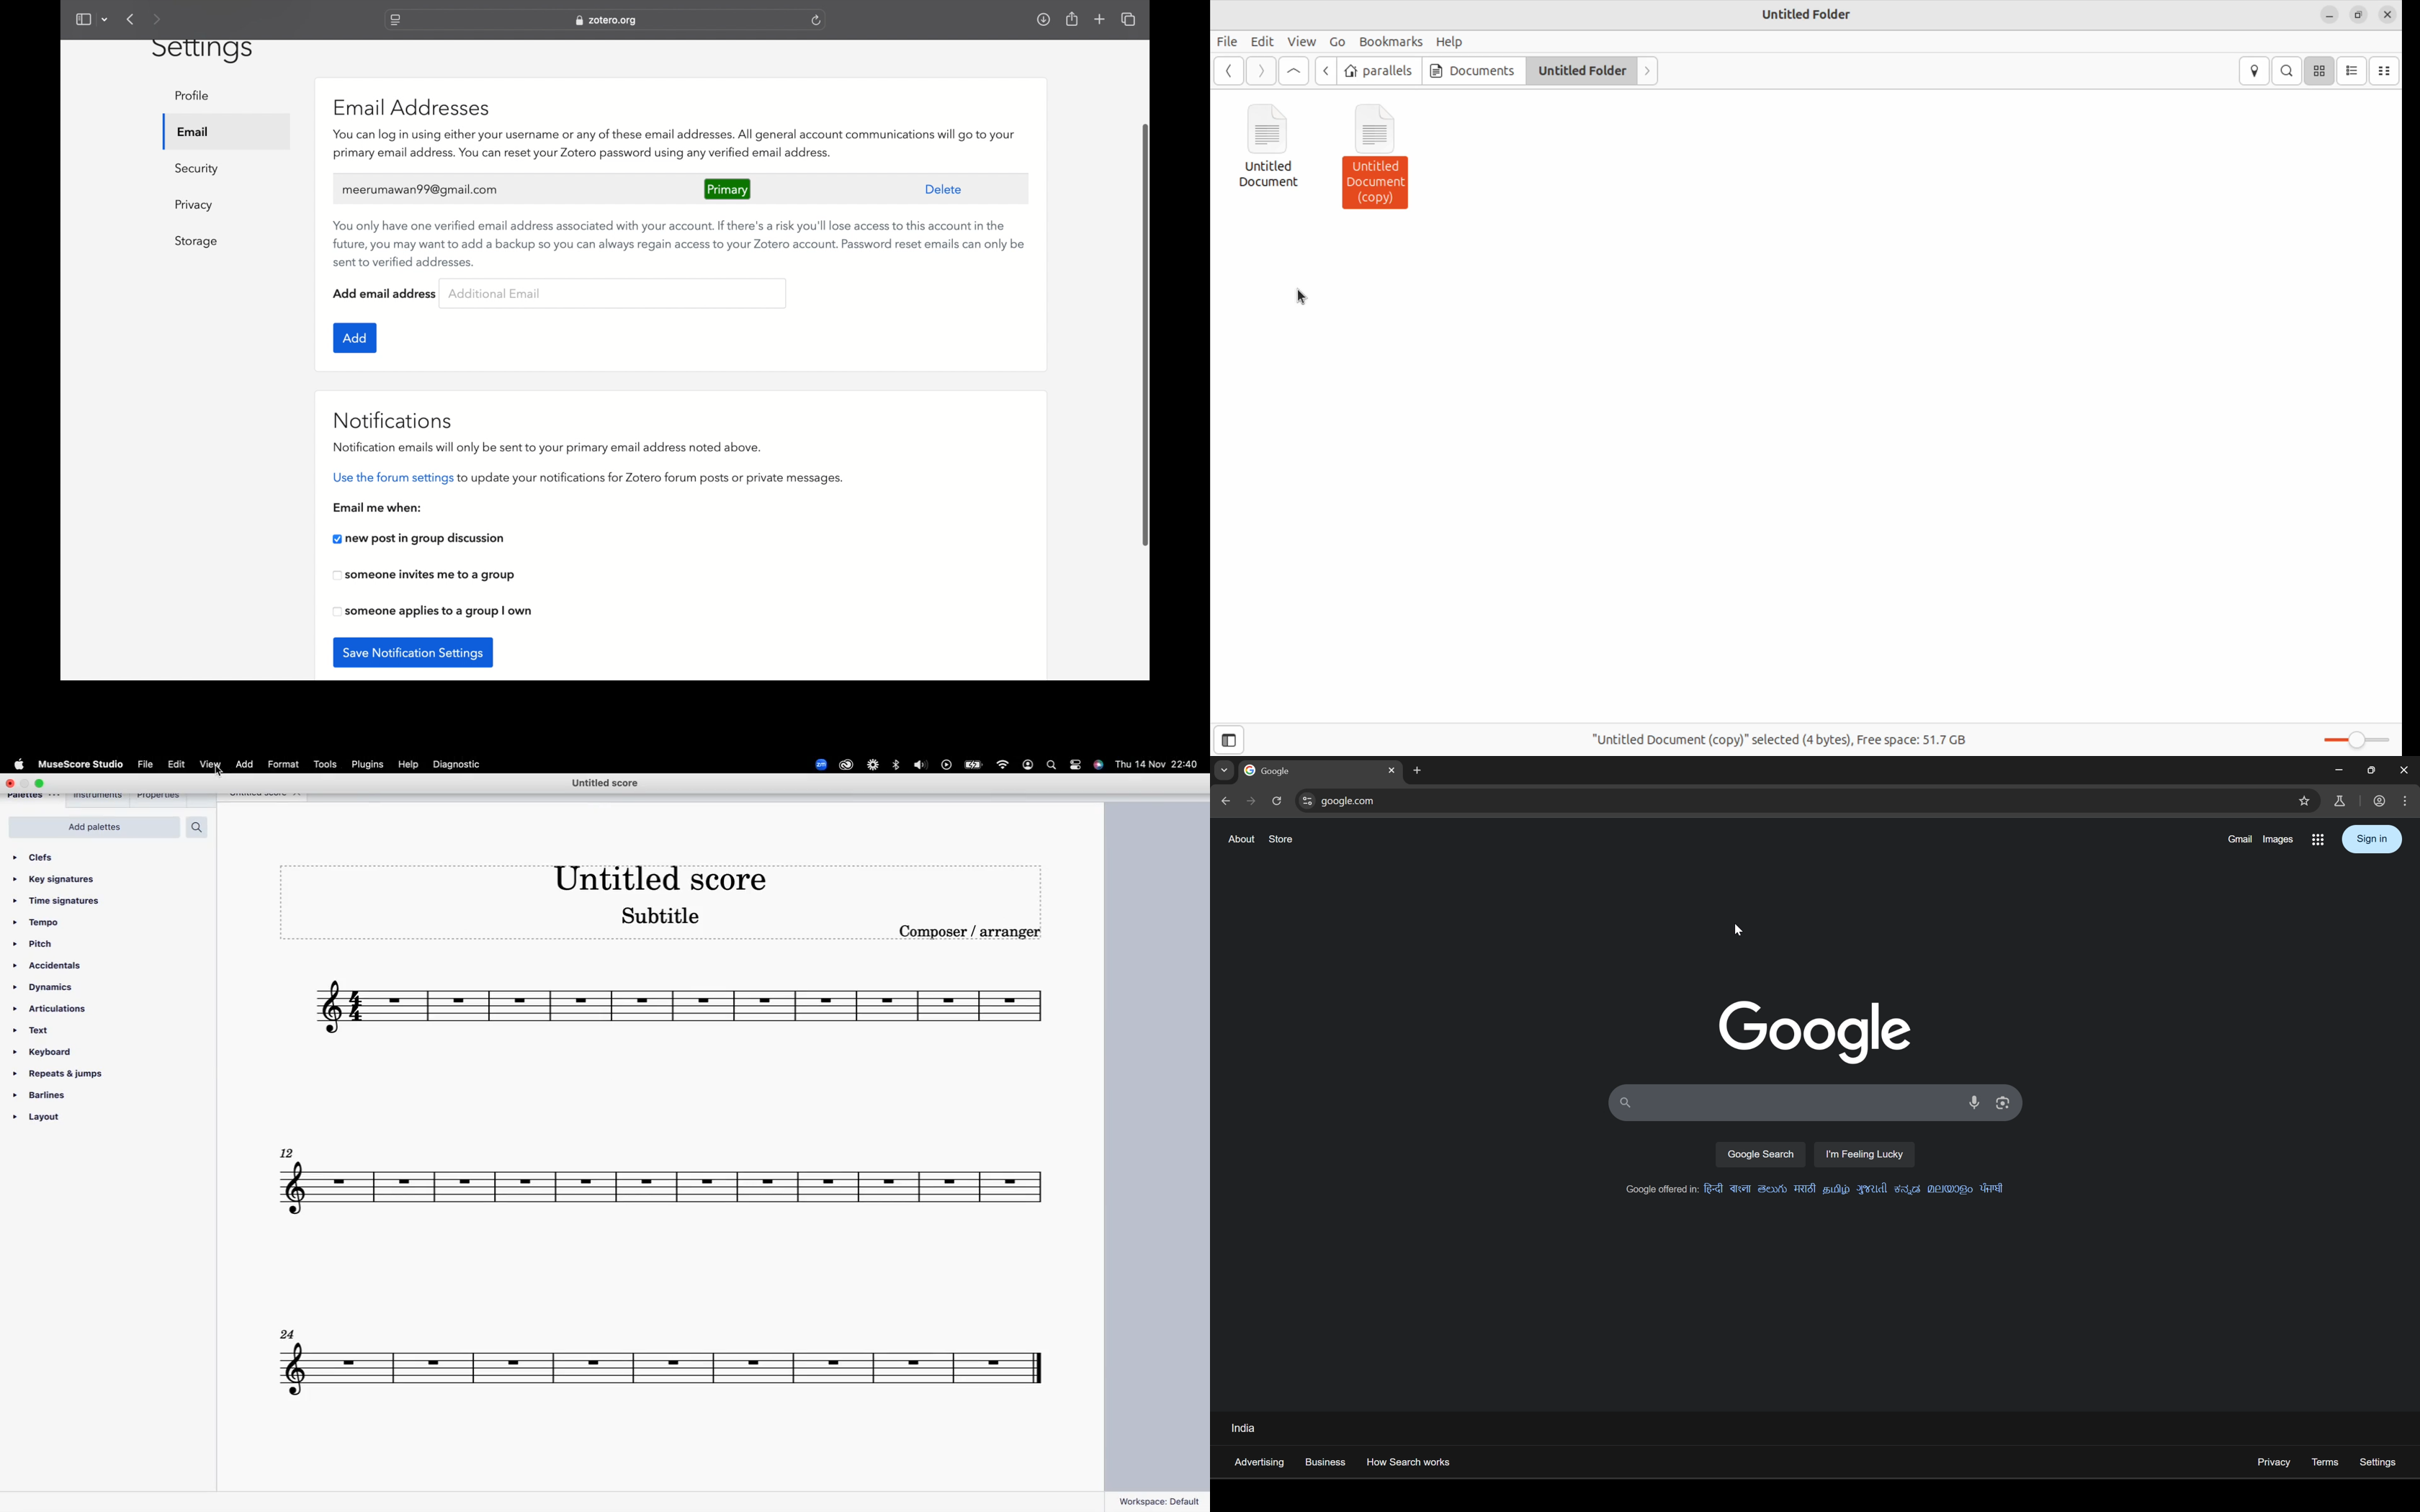 Image resolution: width=2436 pixels, height=1512 pixels. I want to click on next, so click(159, 20).